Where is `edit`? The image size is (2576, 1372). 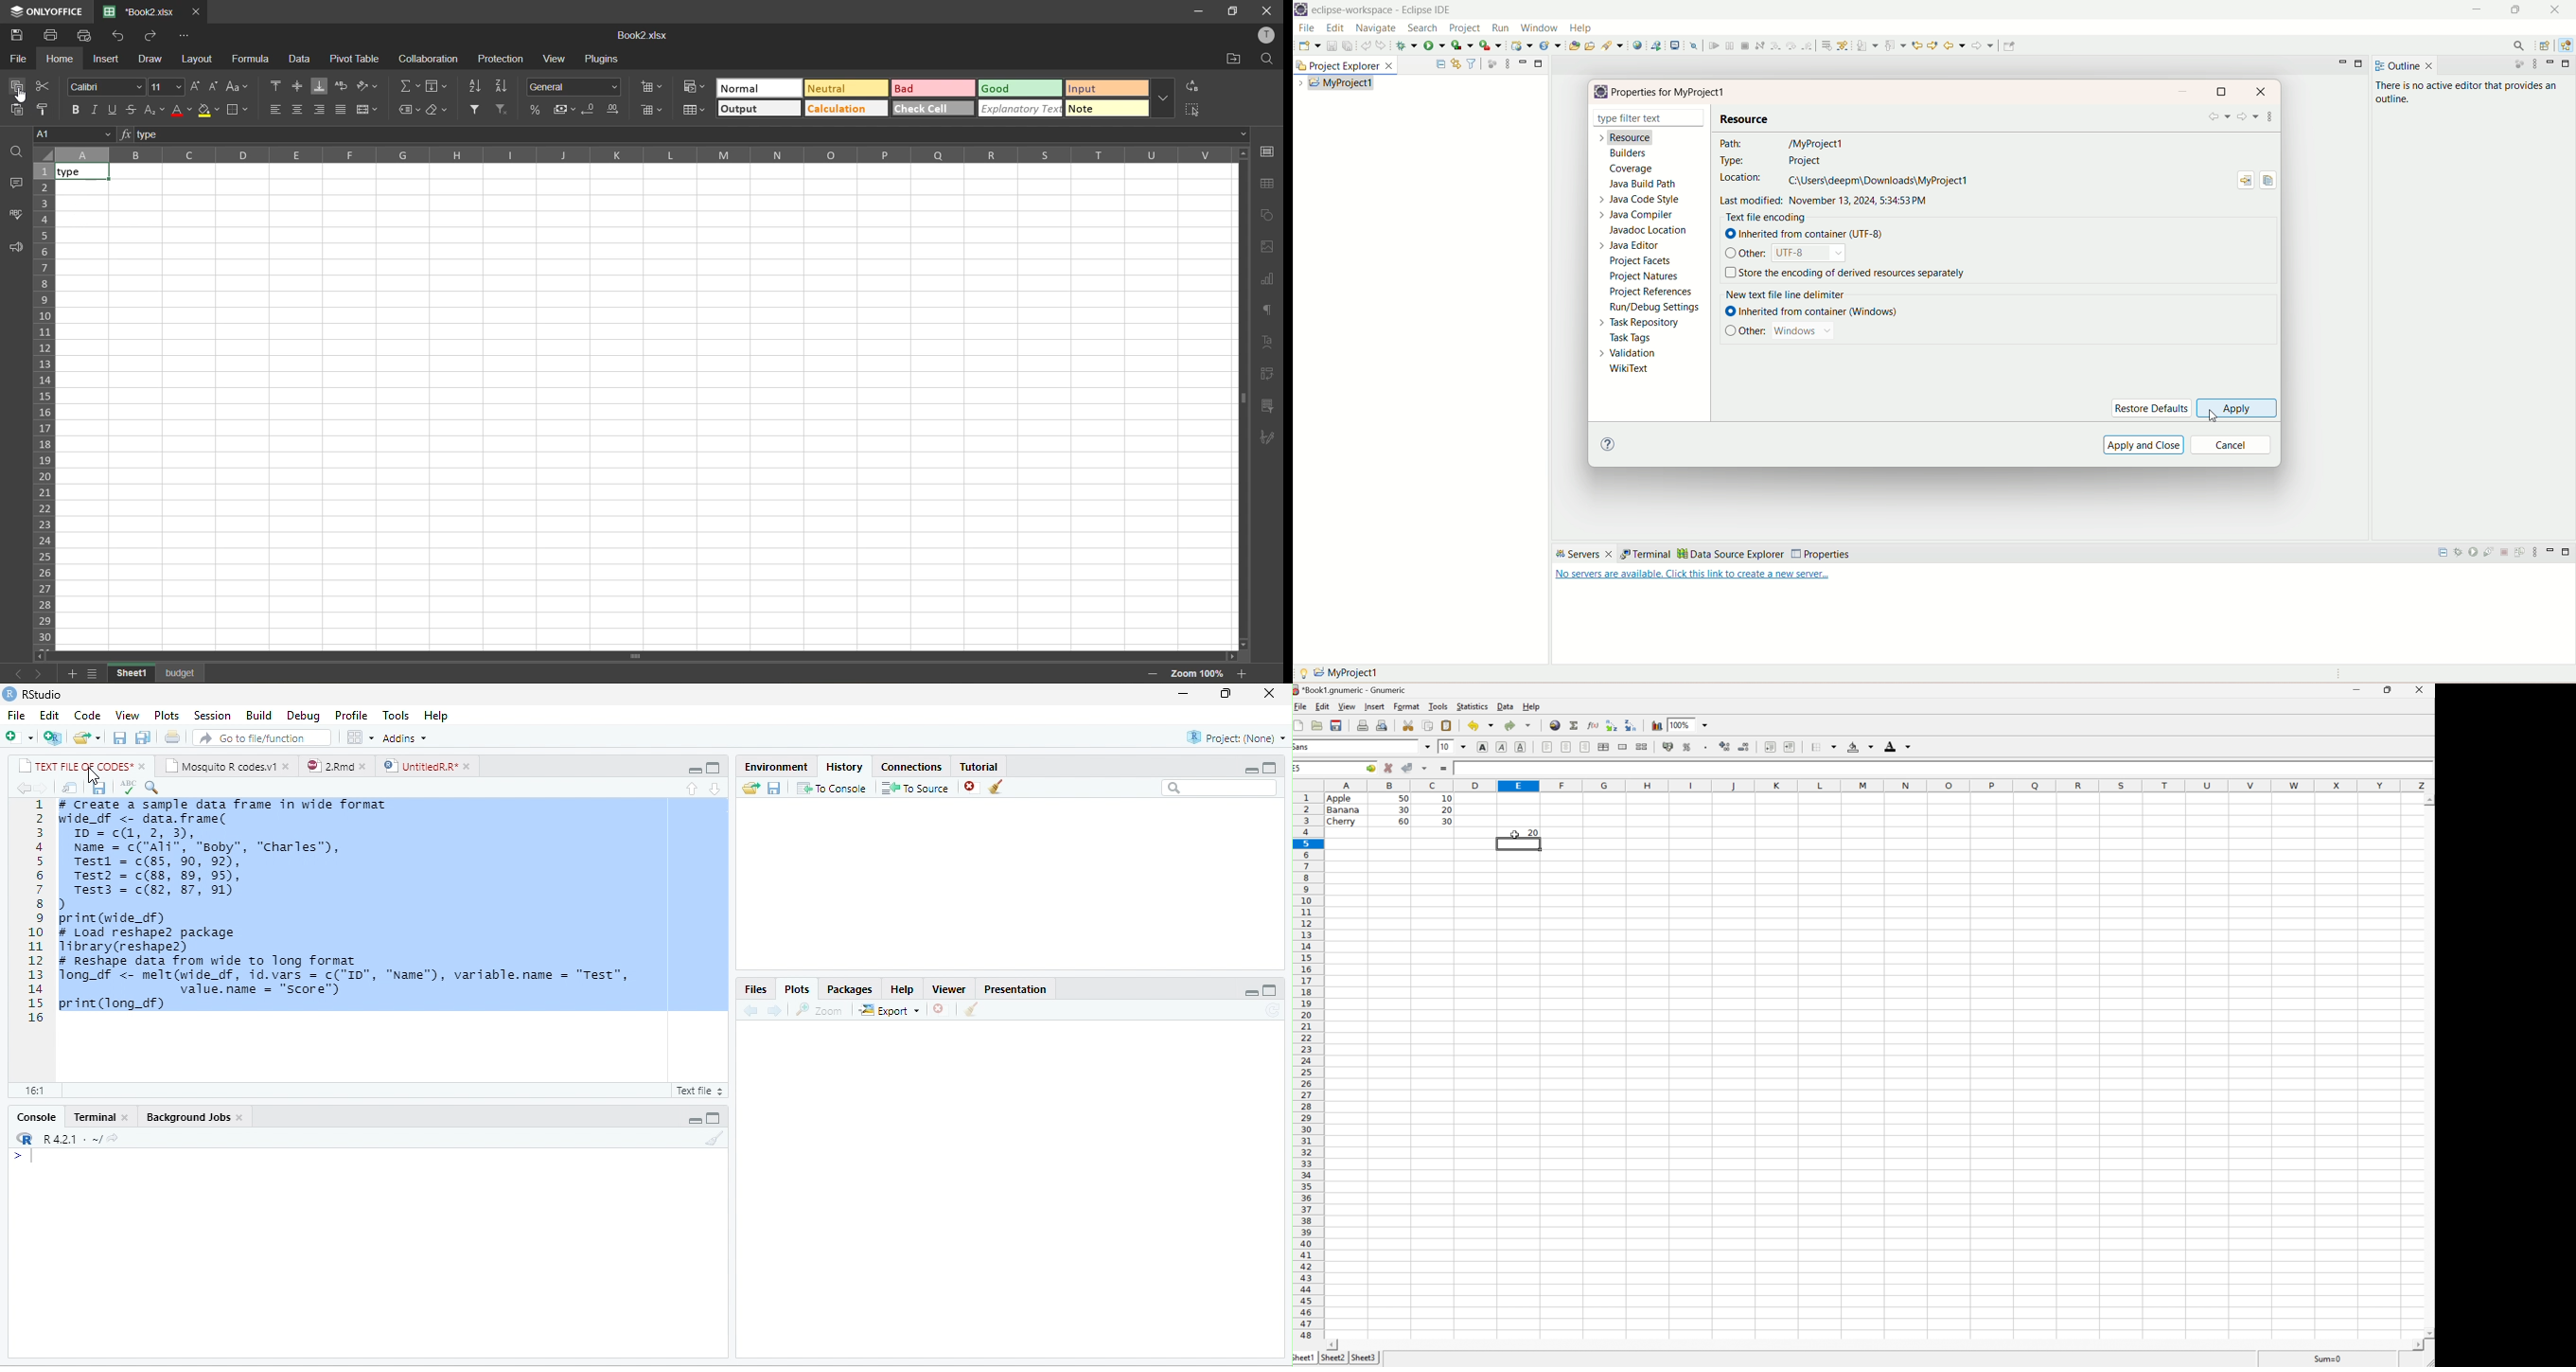
edit is located at coordinates (1322, 706).